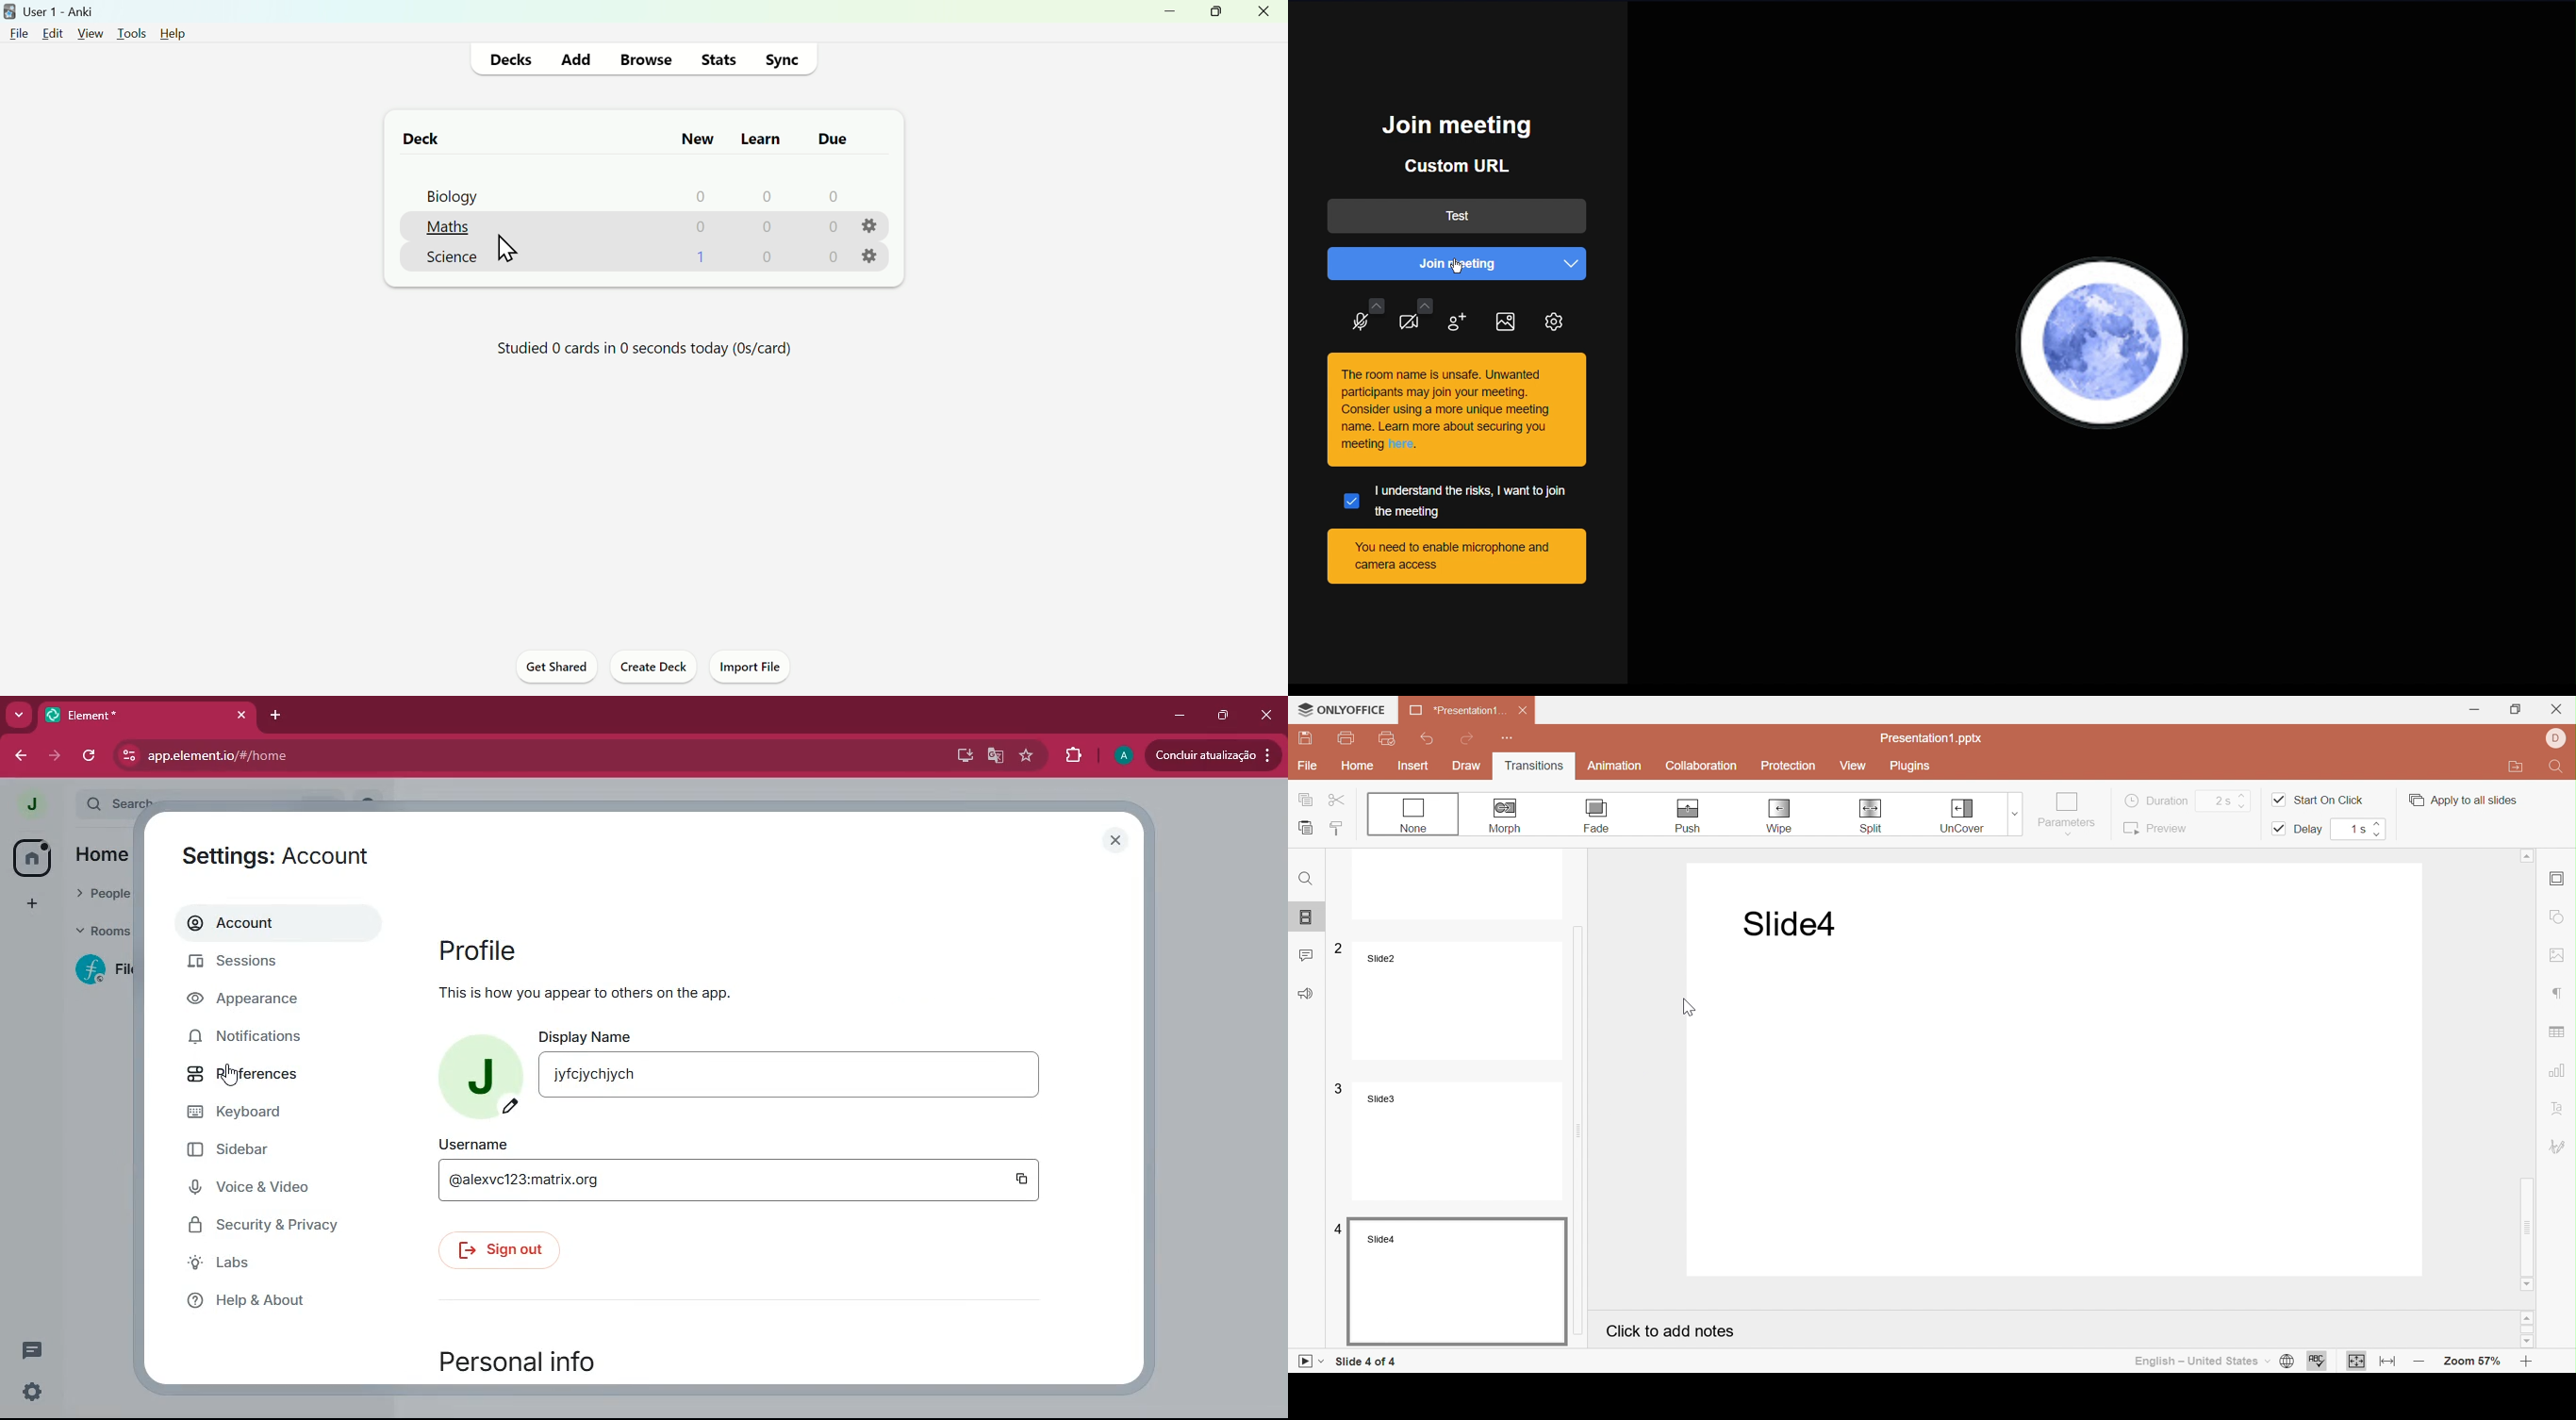  I want to click on Due, so click(828, 139).